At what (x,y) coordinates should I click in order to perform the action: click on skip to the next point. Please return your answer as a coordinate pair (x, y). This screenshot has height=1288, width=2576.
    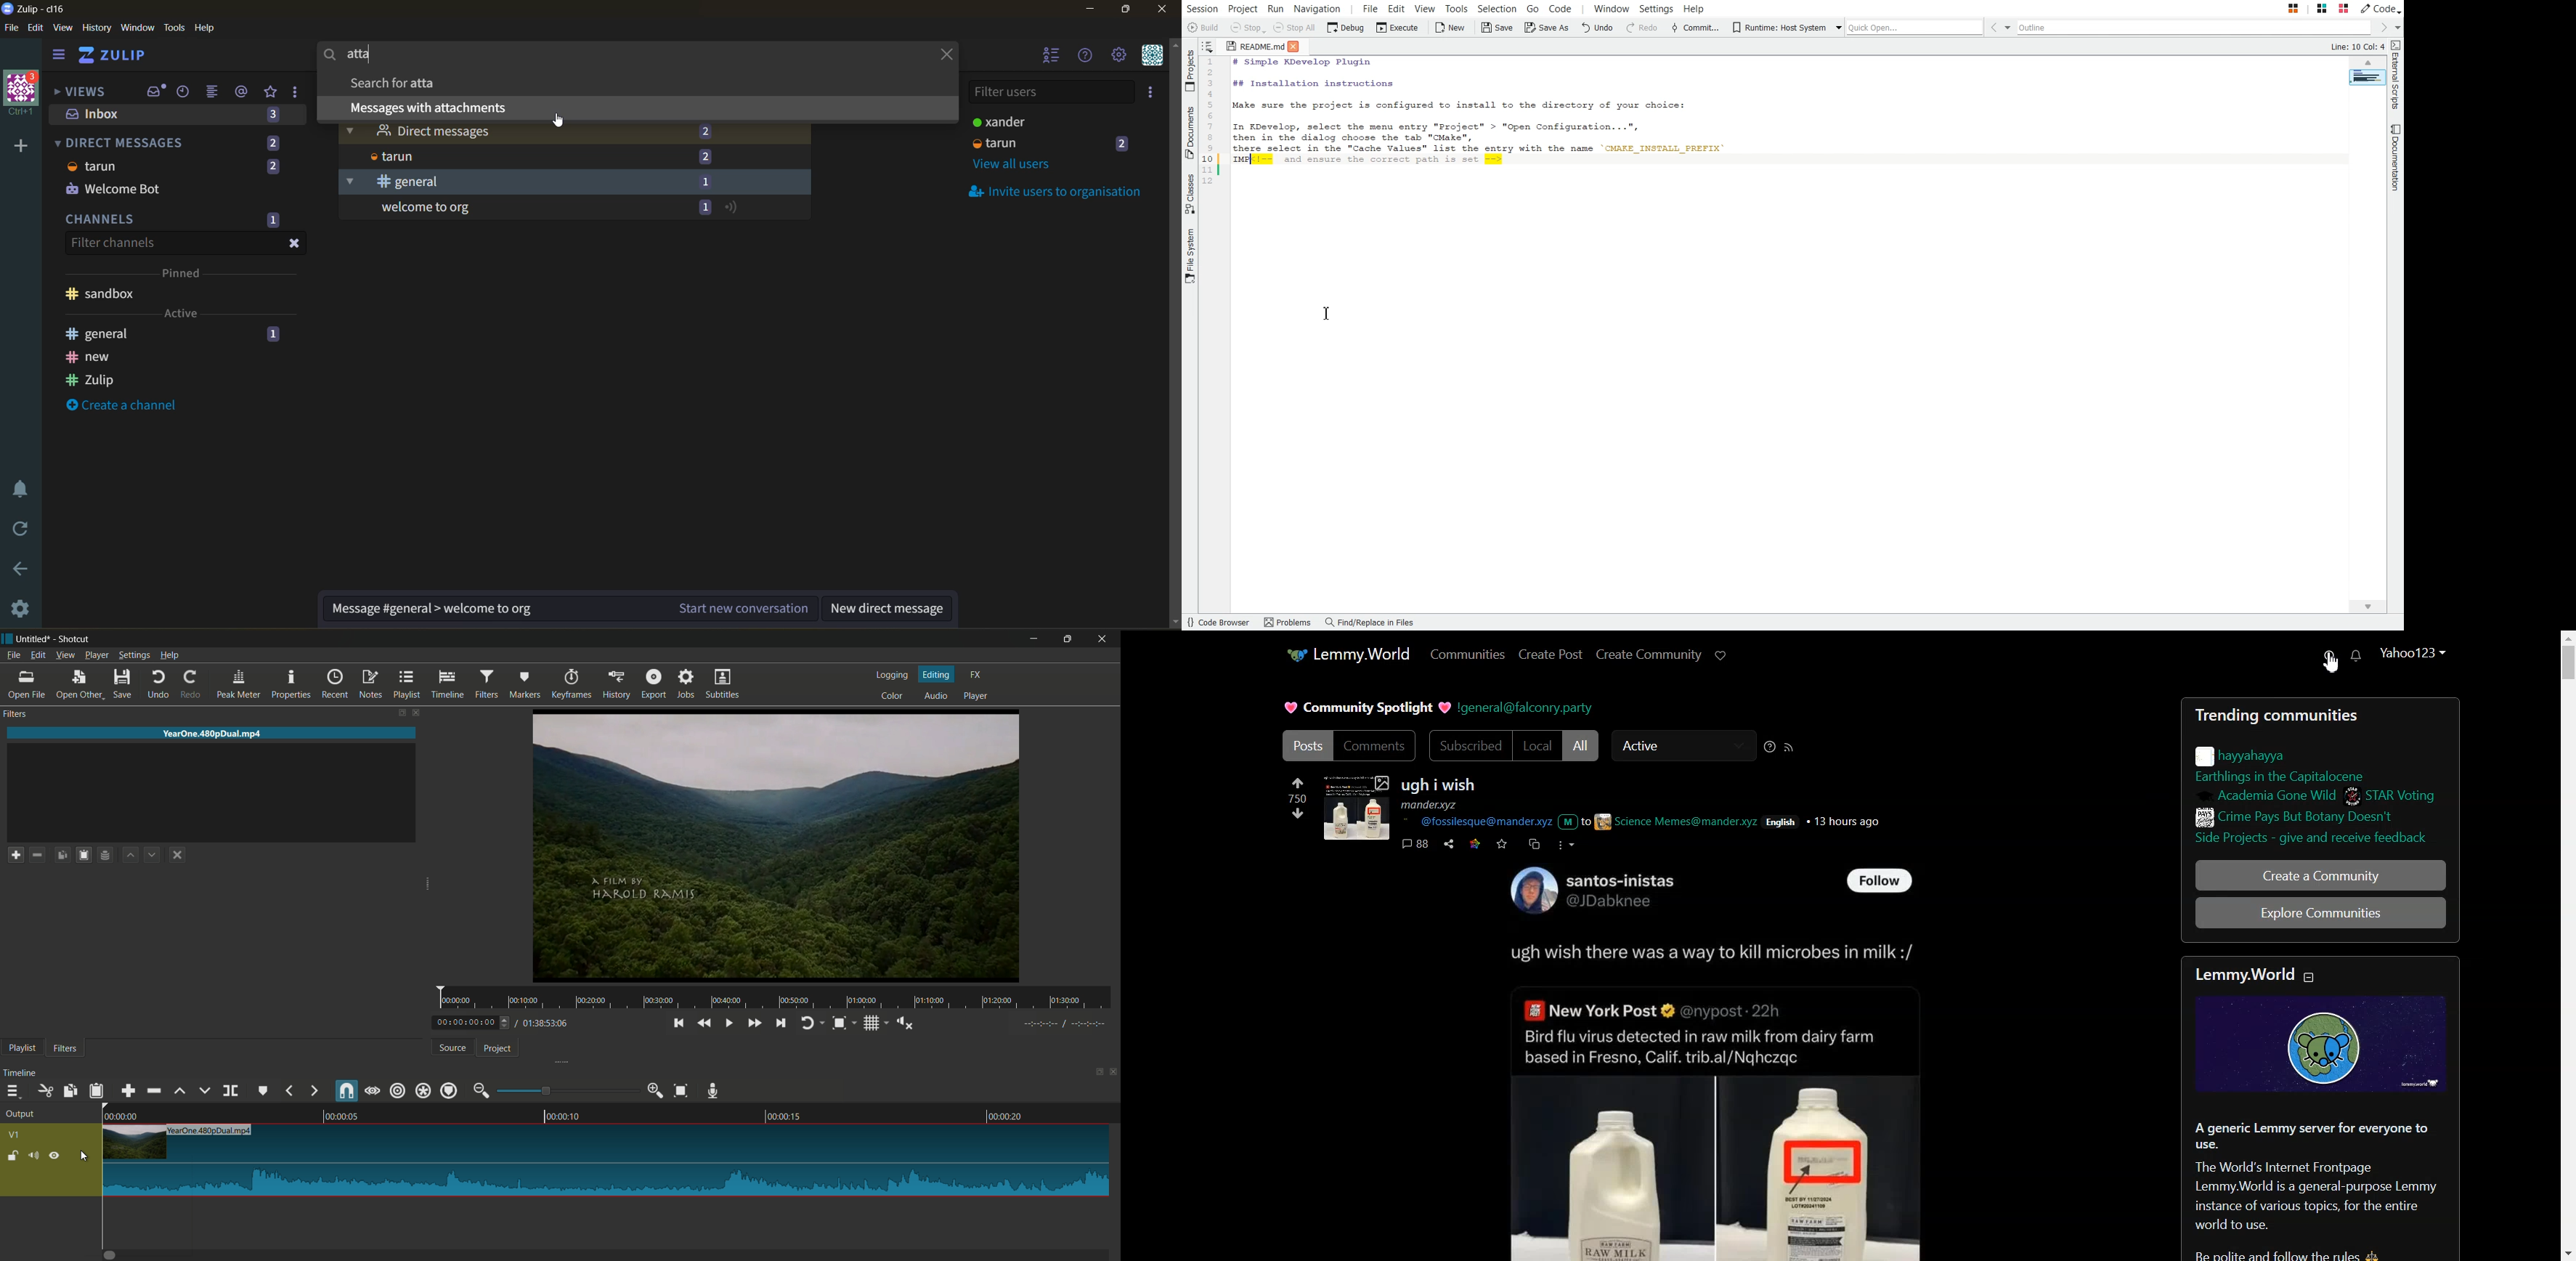
    Looking at the image, I should click on (782, 1023).